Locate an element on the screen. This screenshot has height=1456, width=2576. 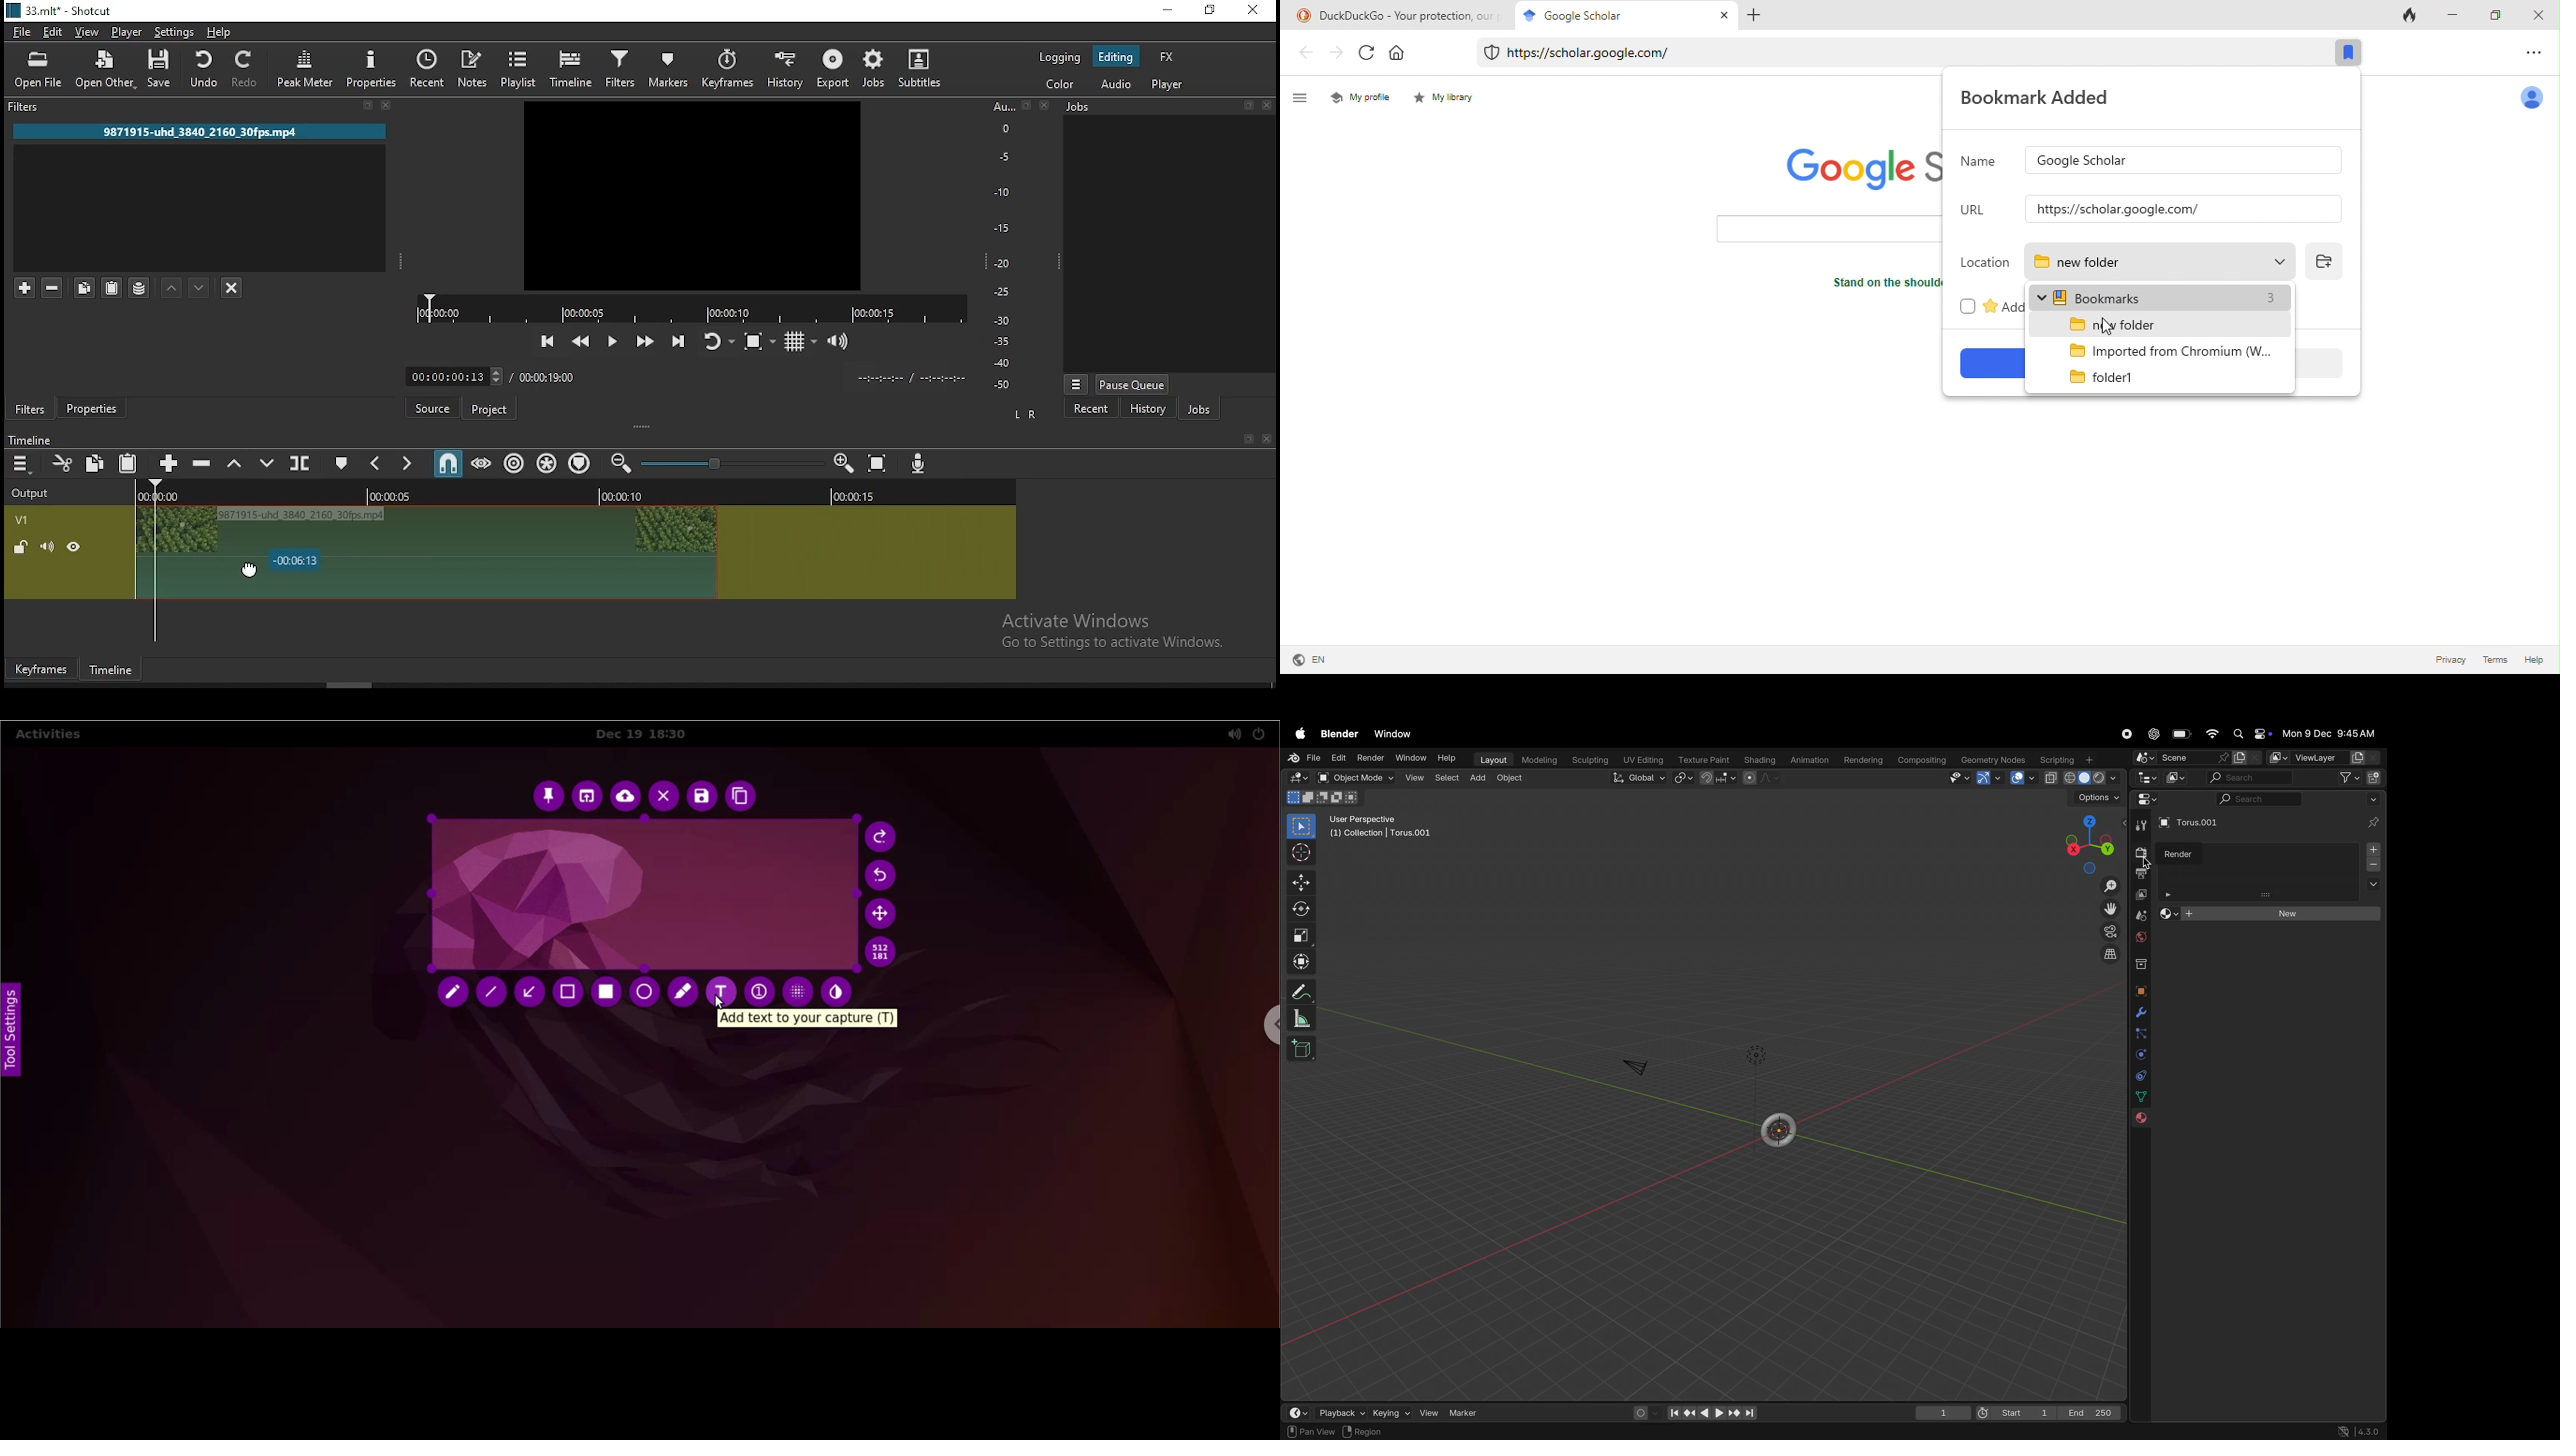
filter is located at coordinates (2348, 778).